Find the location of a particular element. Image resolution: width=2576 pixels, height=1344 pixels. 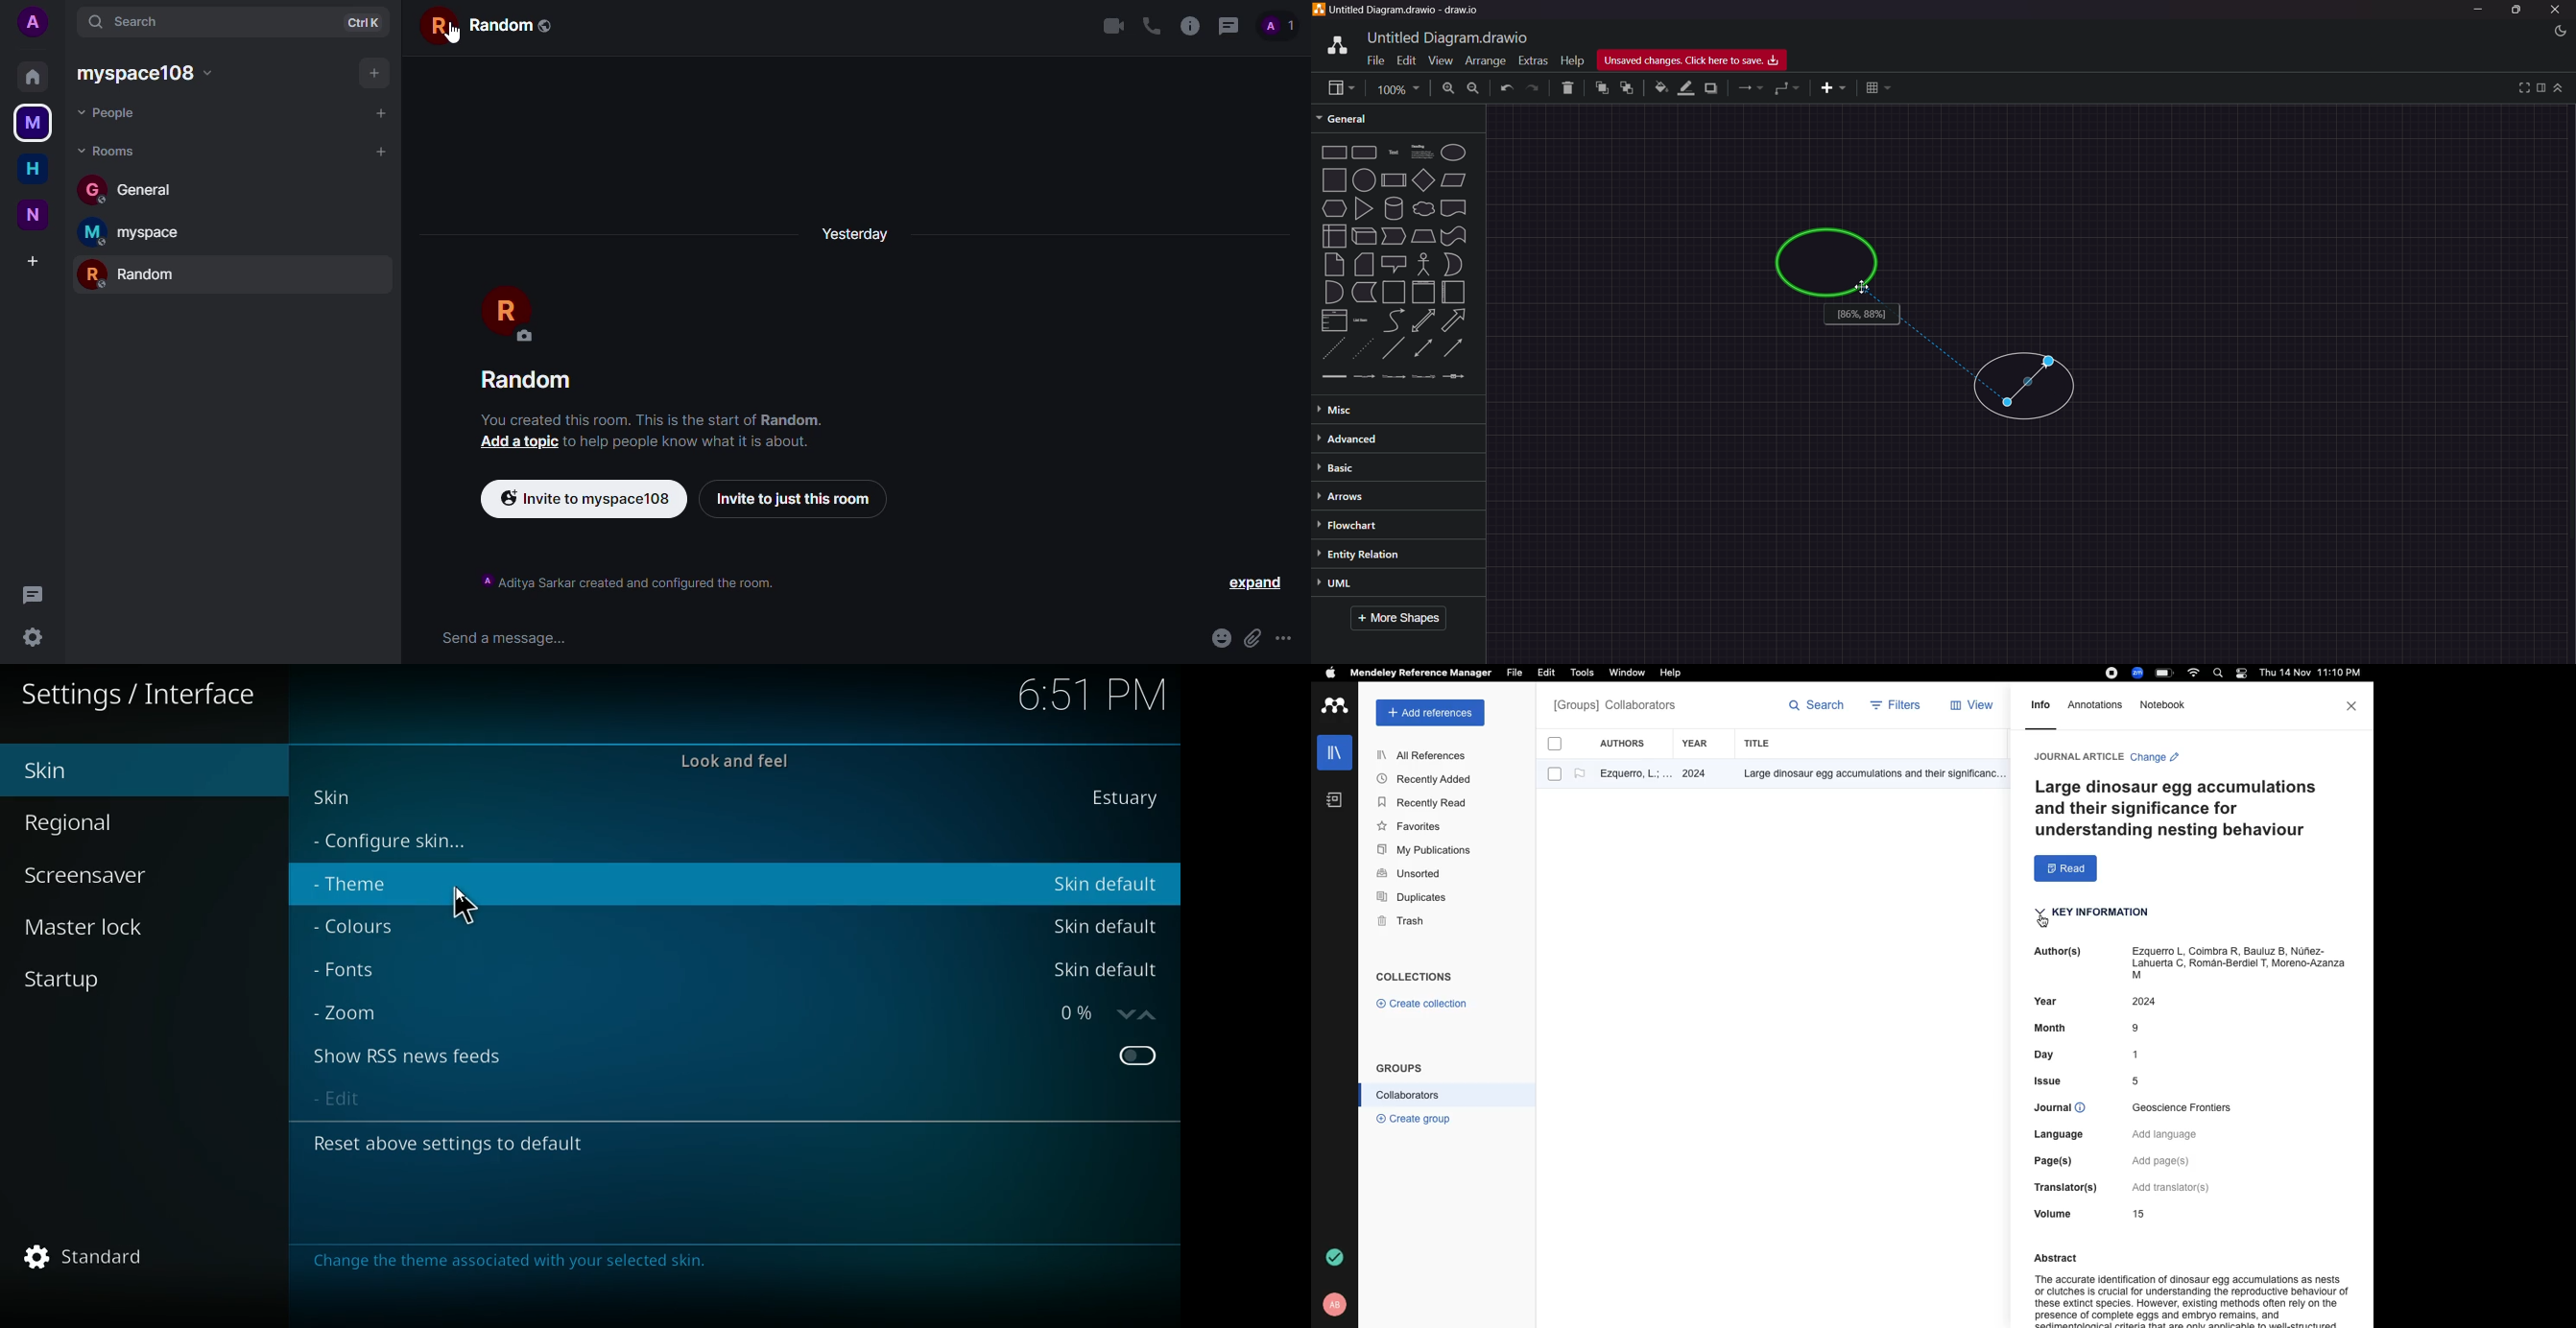

Night Mode is located at coordinates (2552, 31).